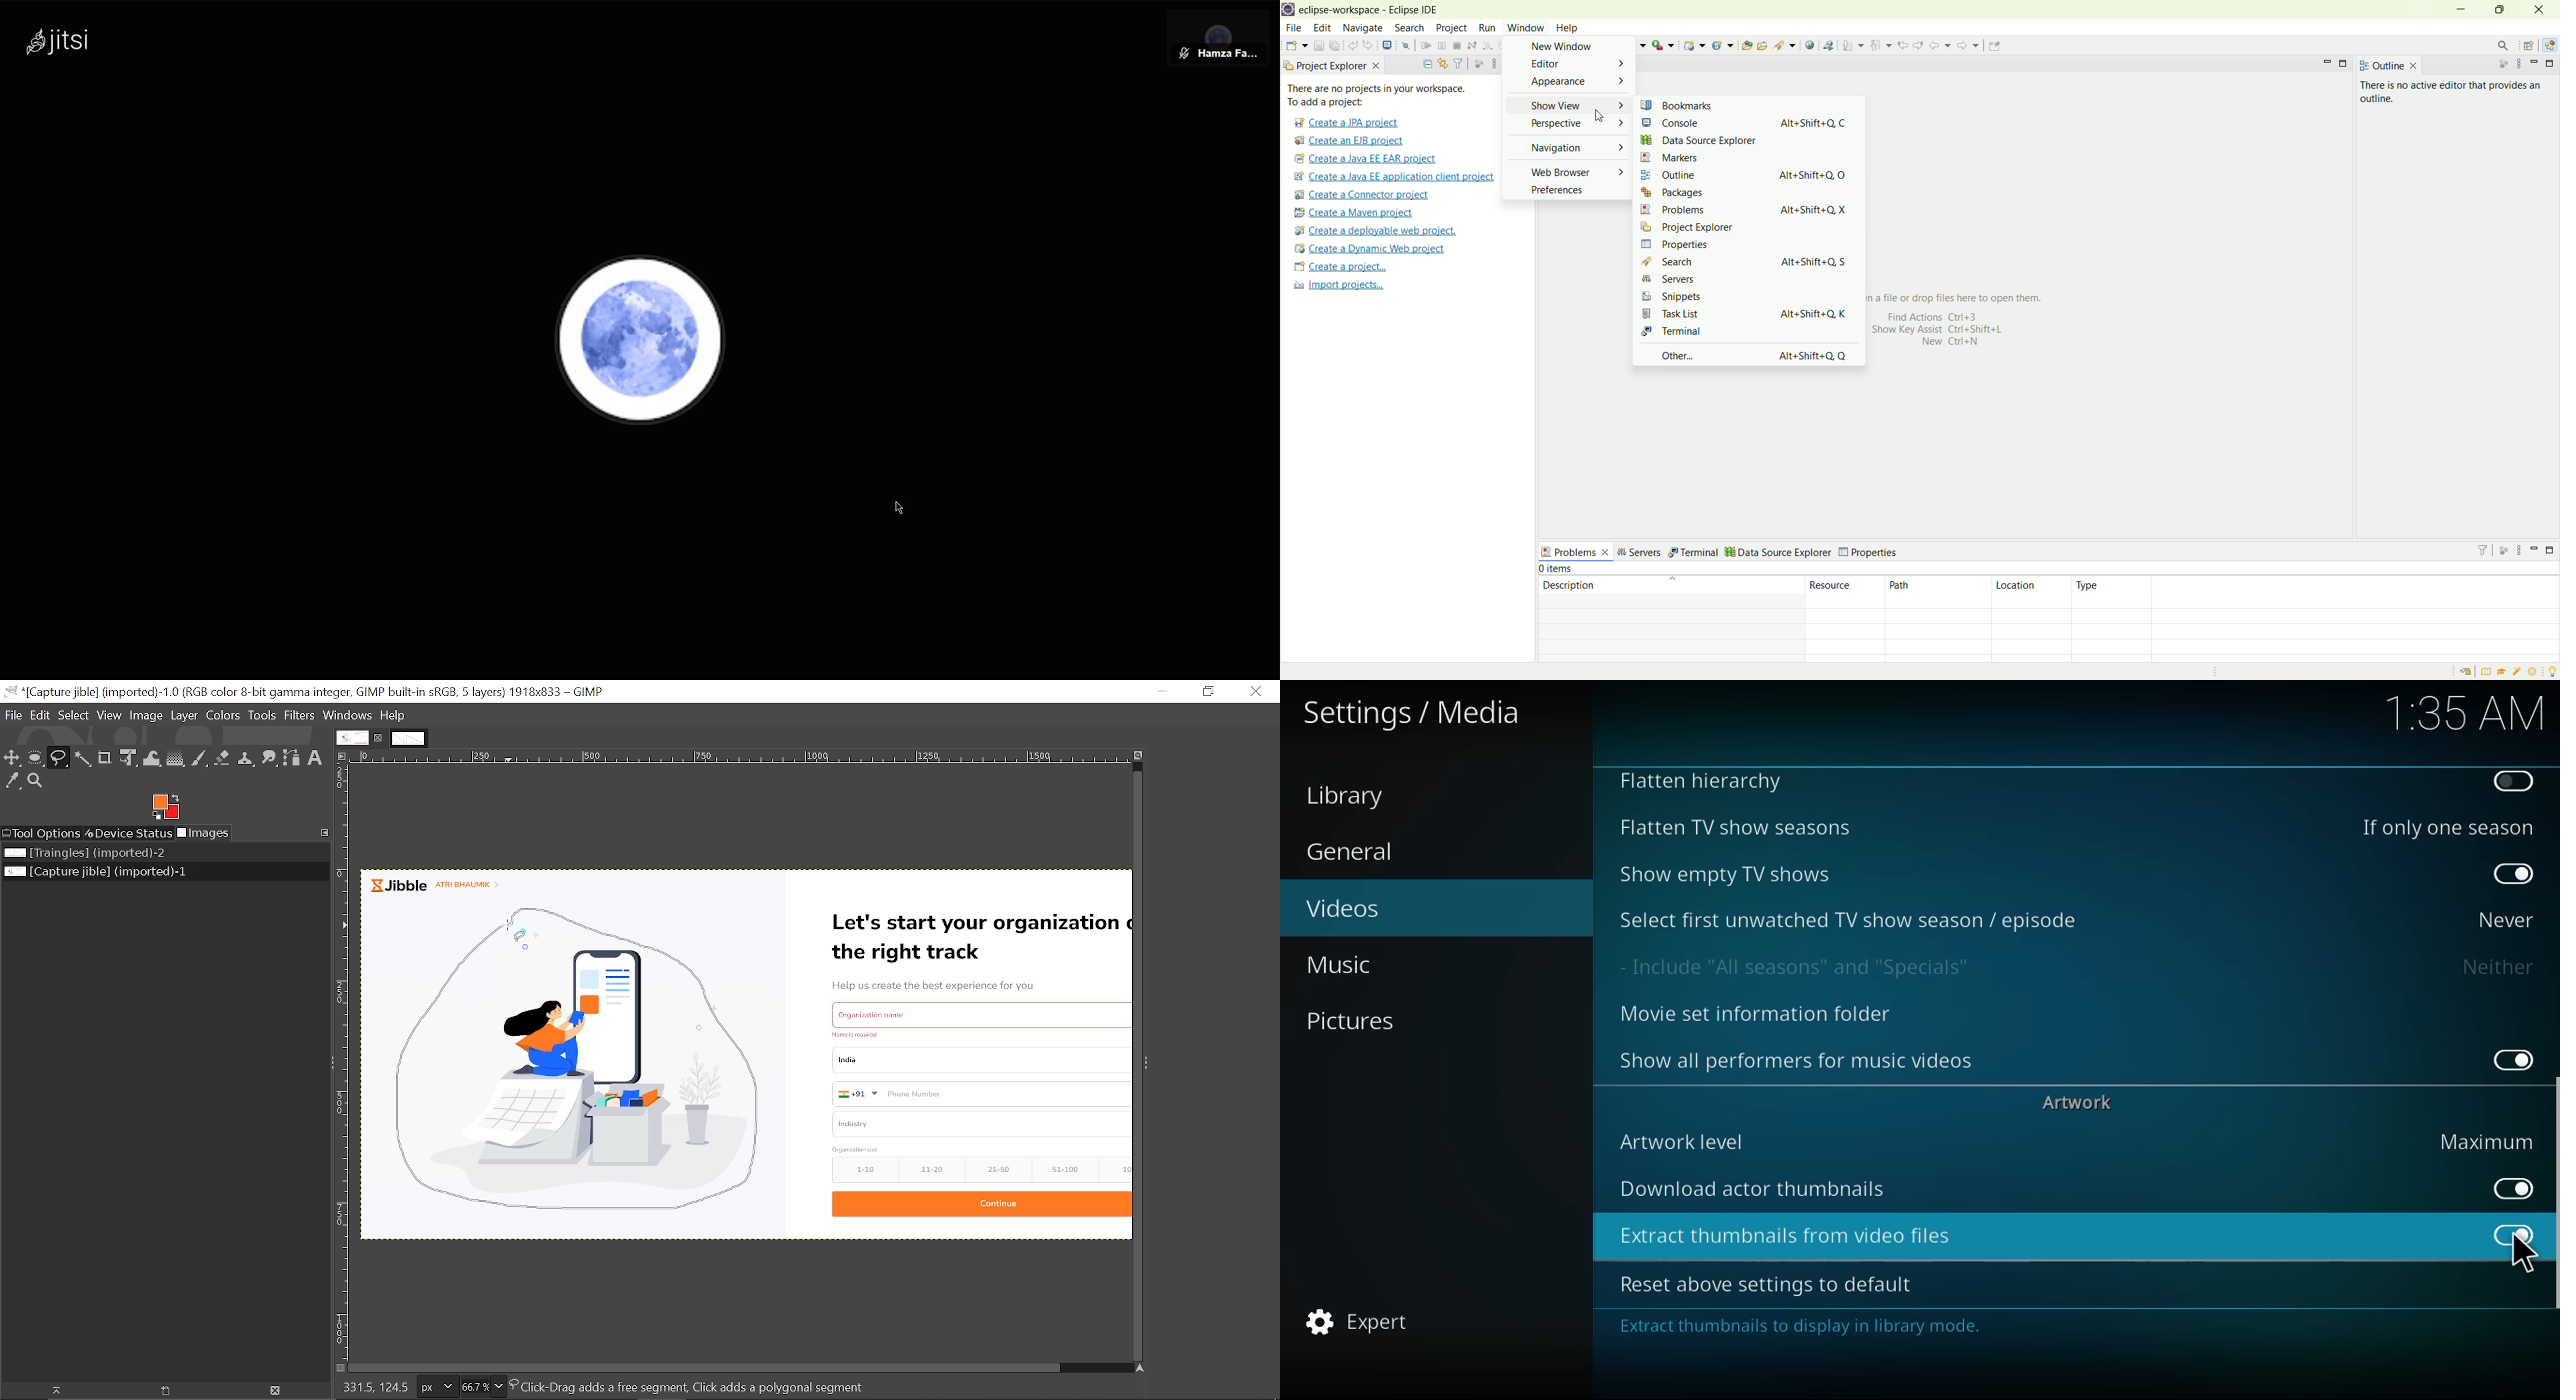 Image resolution: width=2576 pixels, height=1400 pixels. Describe the element at coordinates (1733, 827) in the screenshot. I see `flatten tv show season` at that location.